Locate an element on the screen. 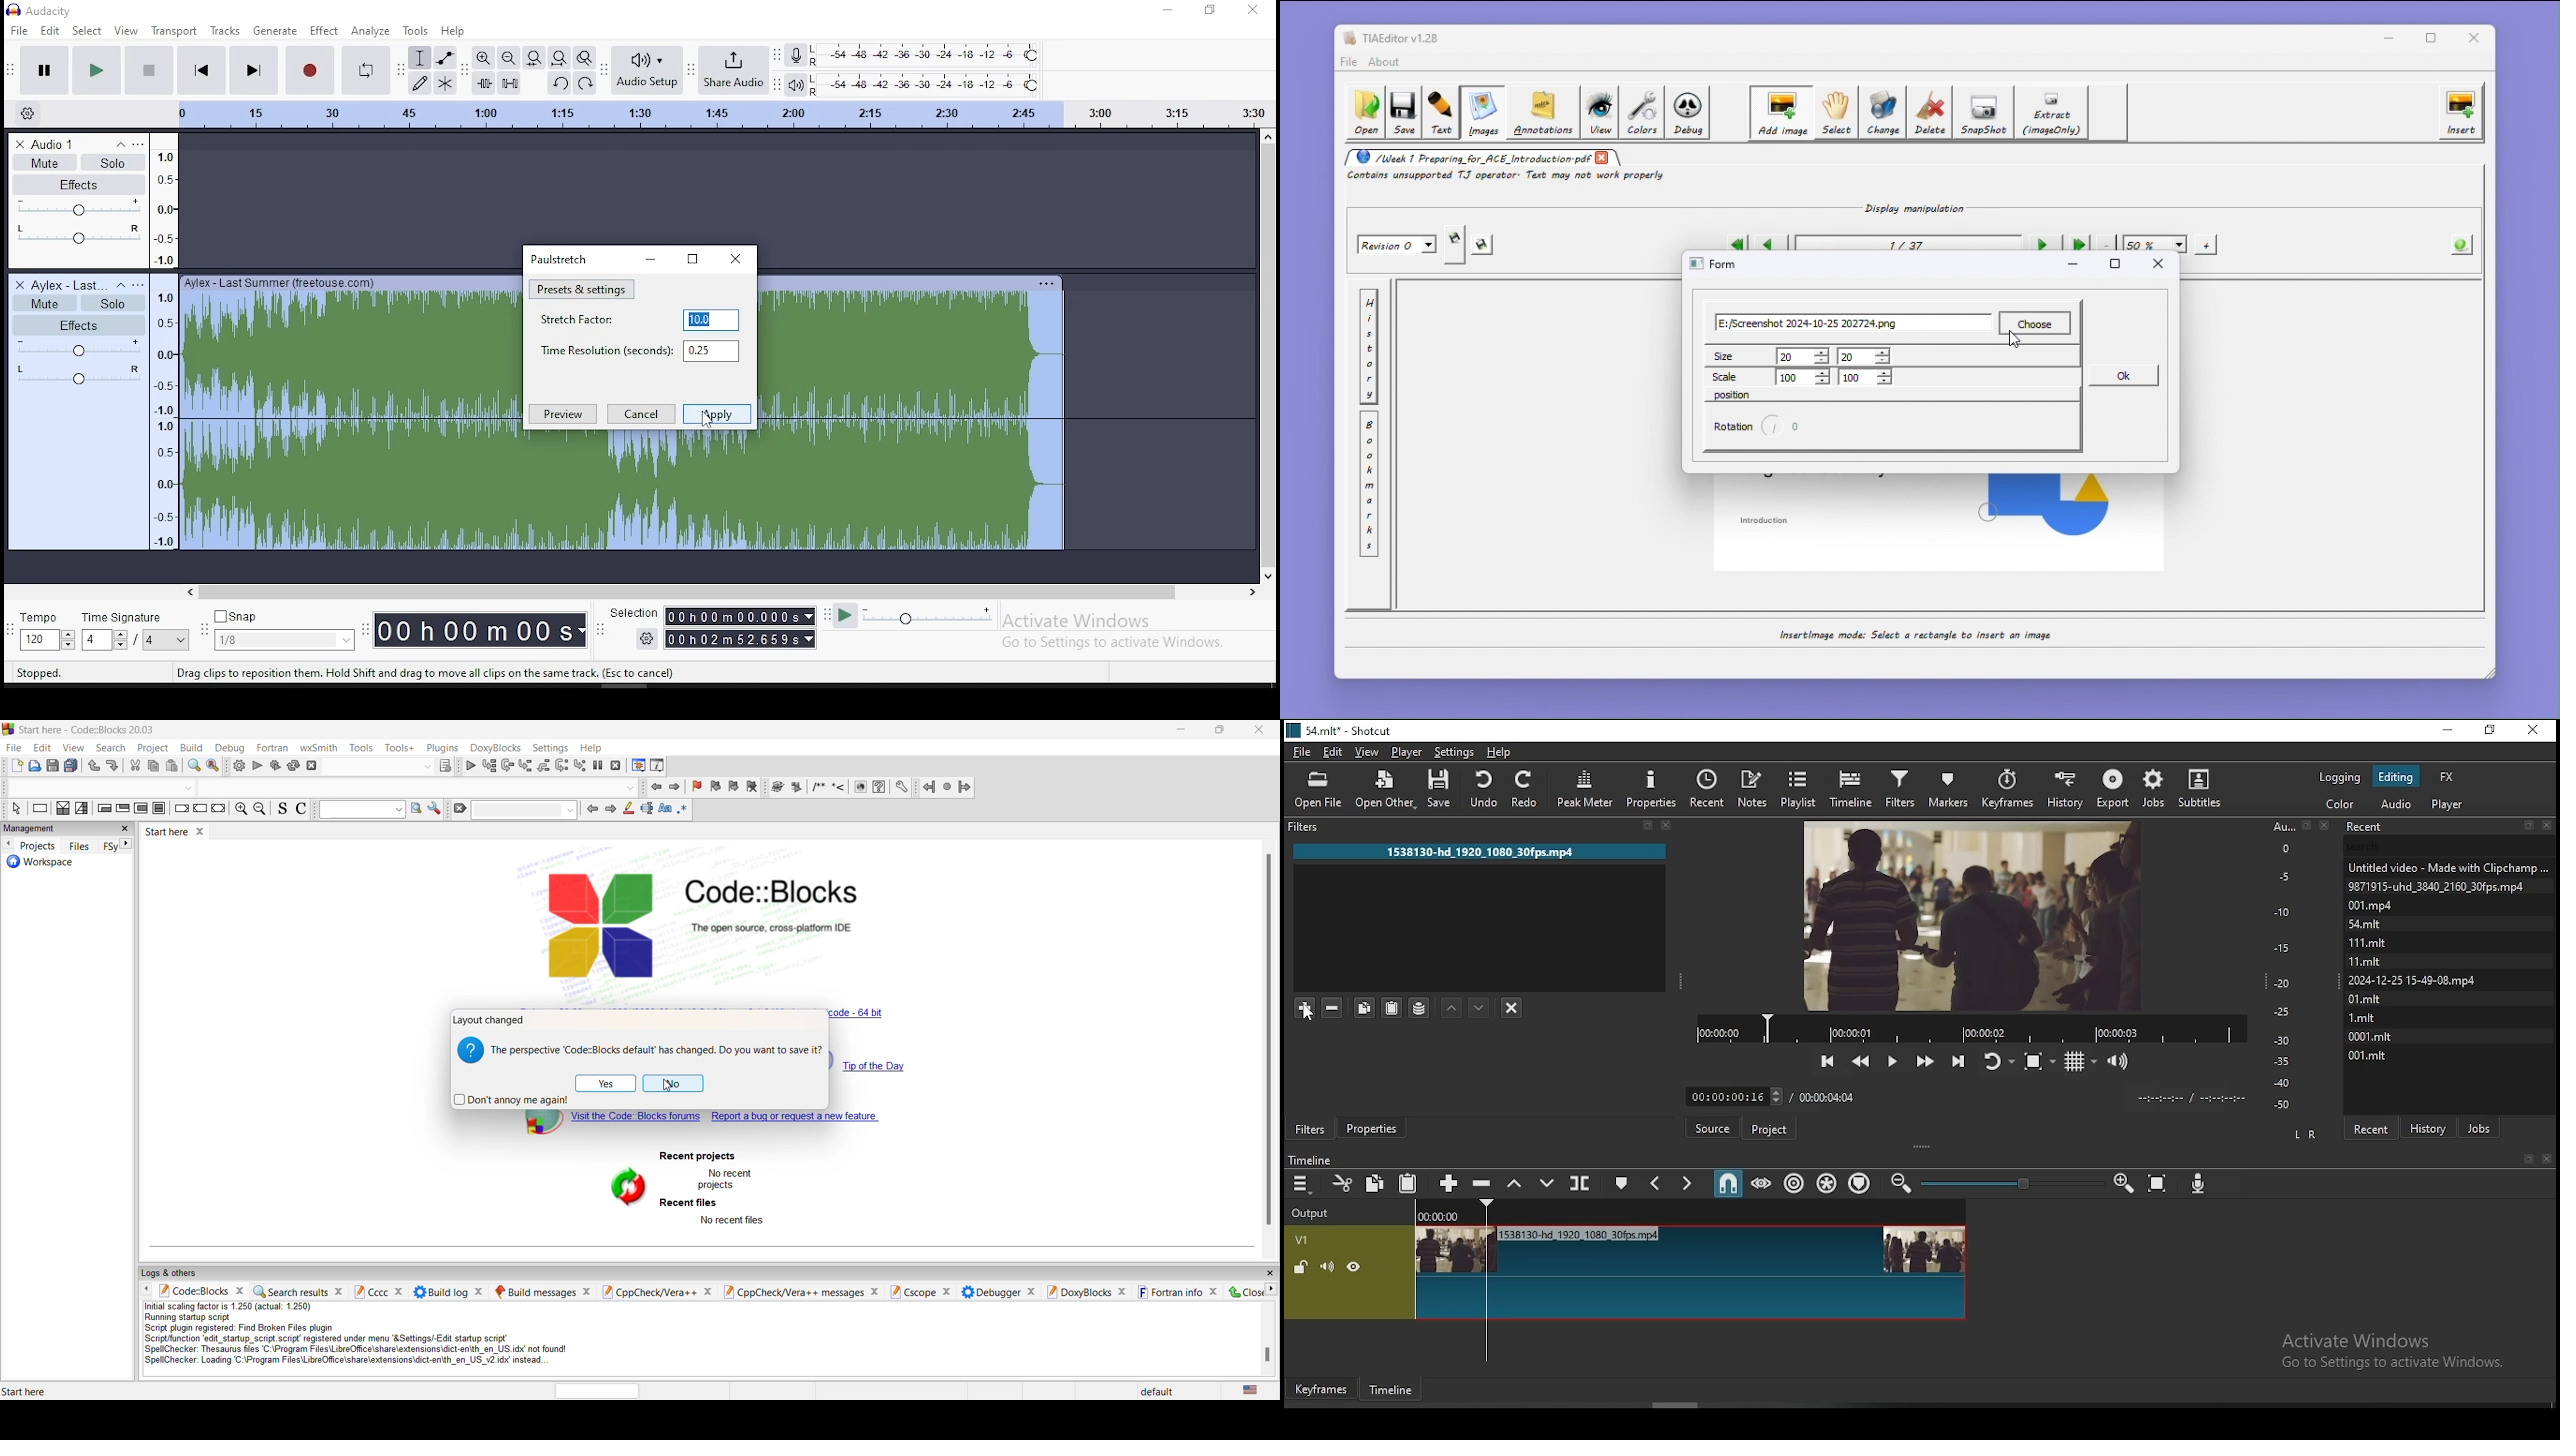 This screenshot has width=2576, height=1456. close is located at coordinates (1214, 1292).